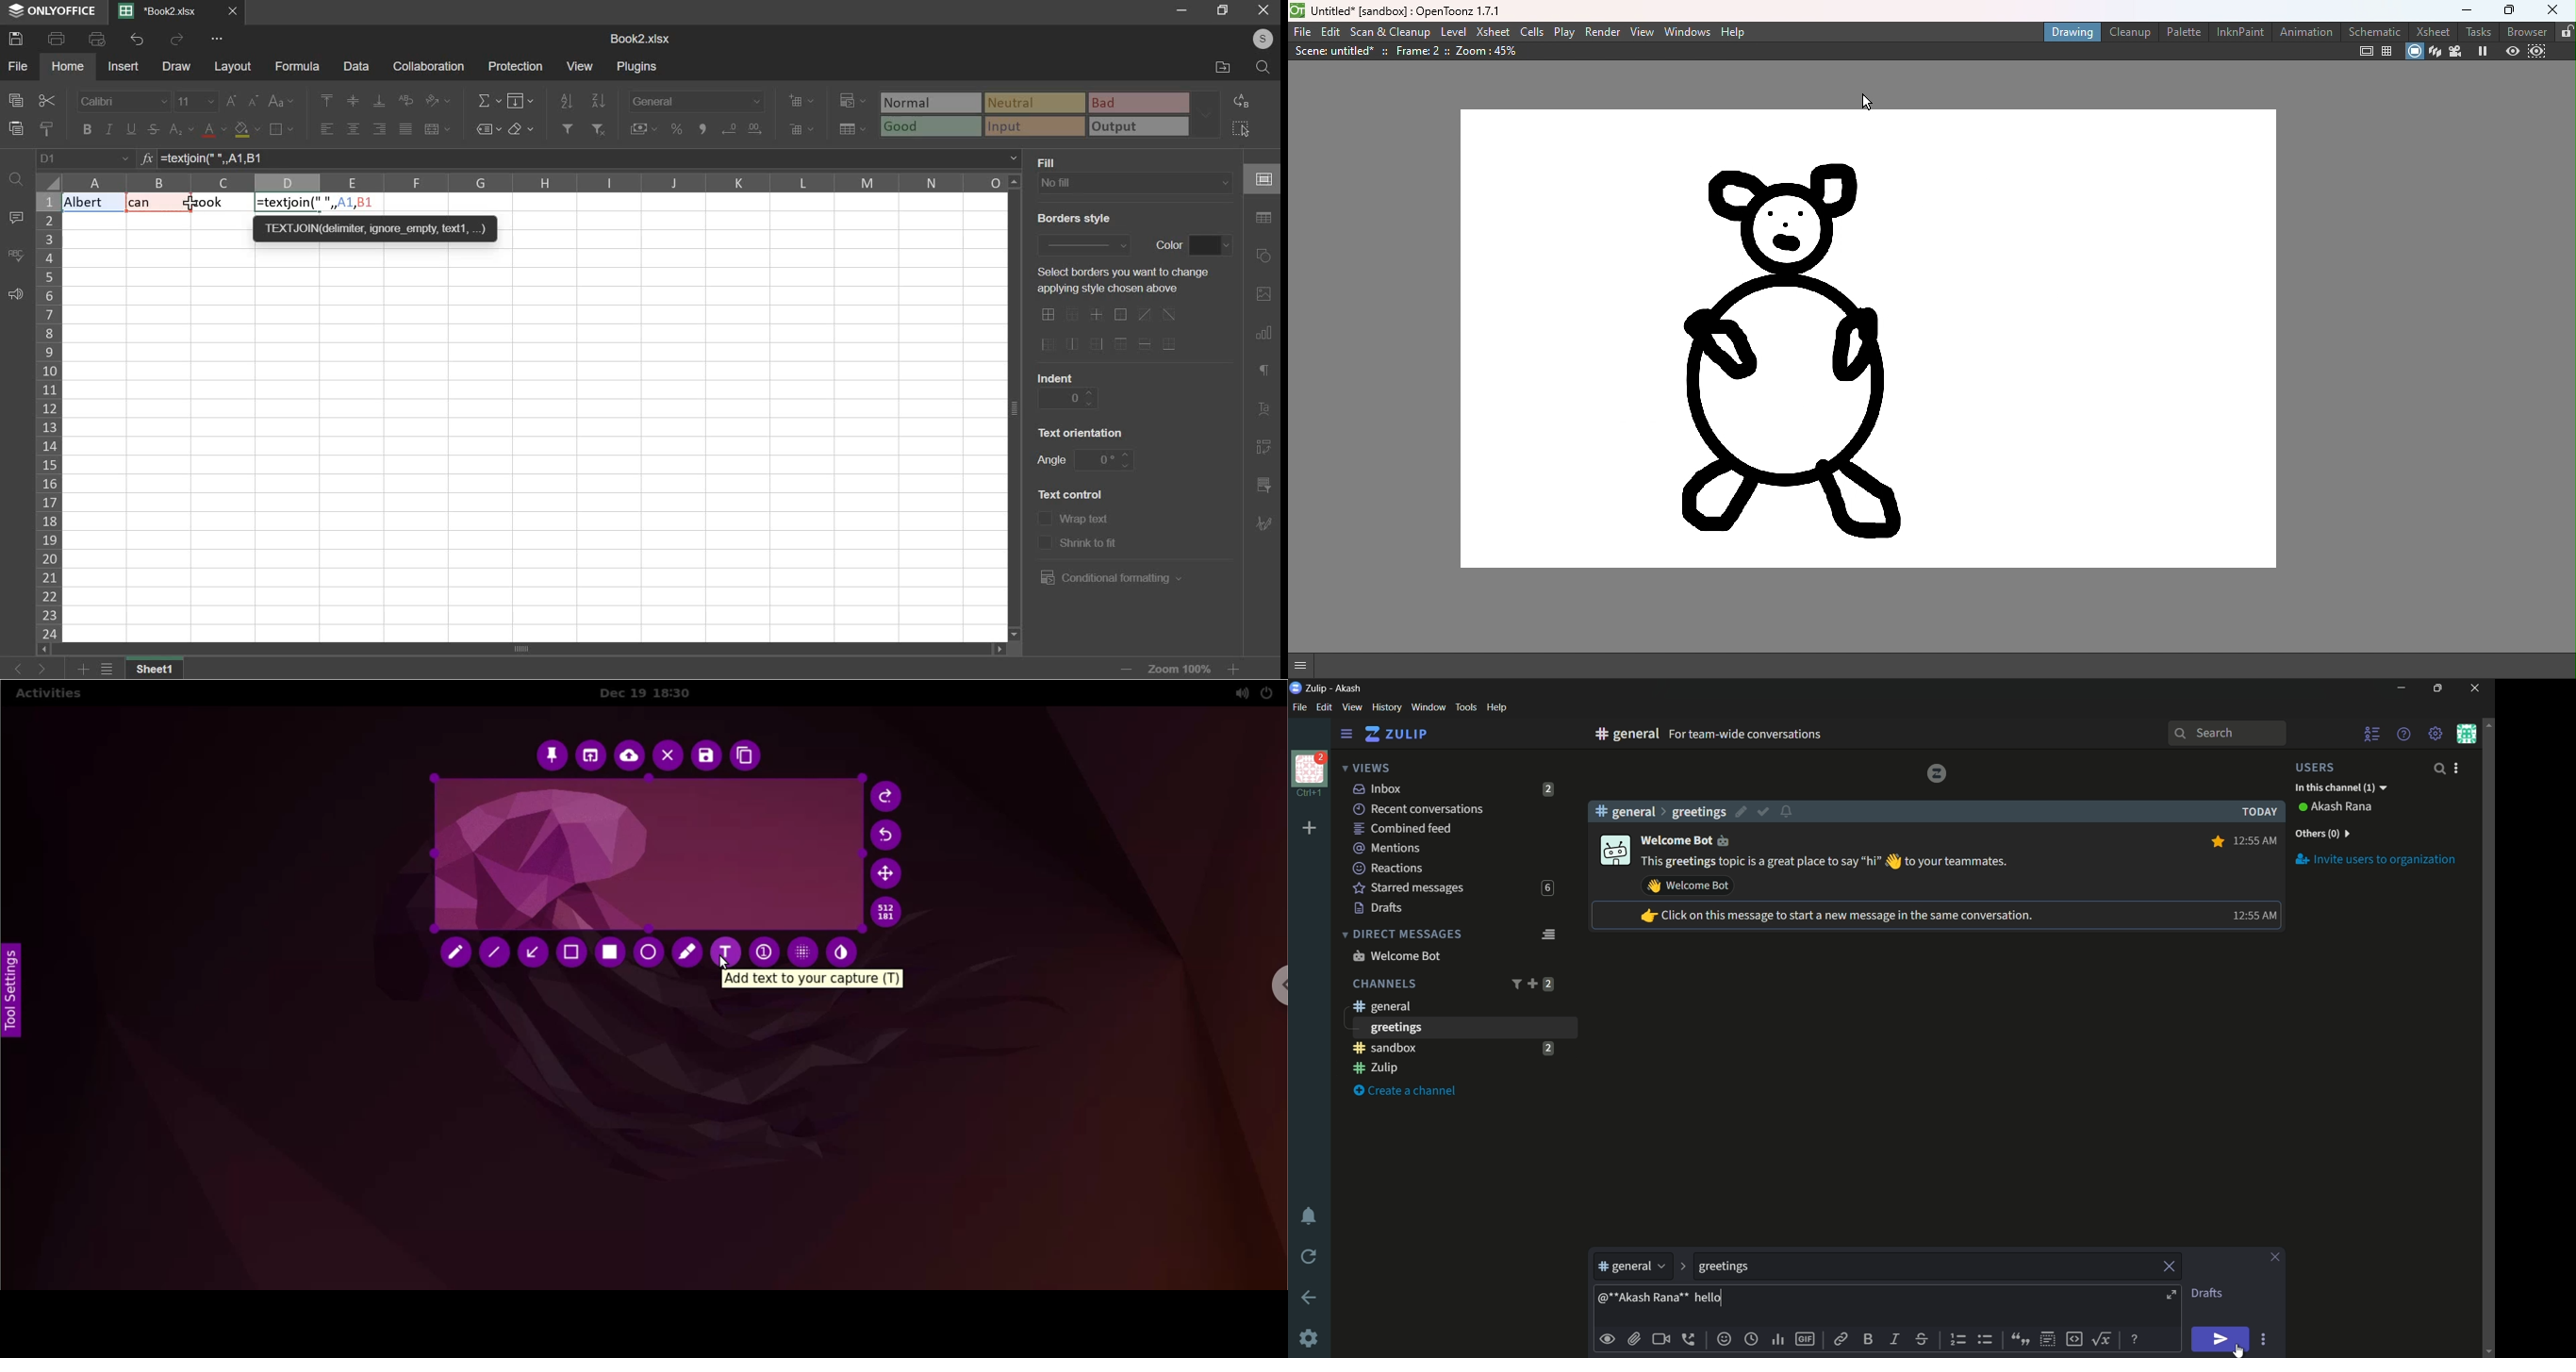  Describe the element at coordinates (755, 126) in the screenshot. I see `decrease decimals` at that location.